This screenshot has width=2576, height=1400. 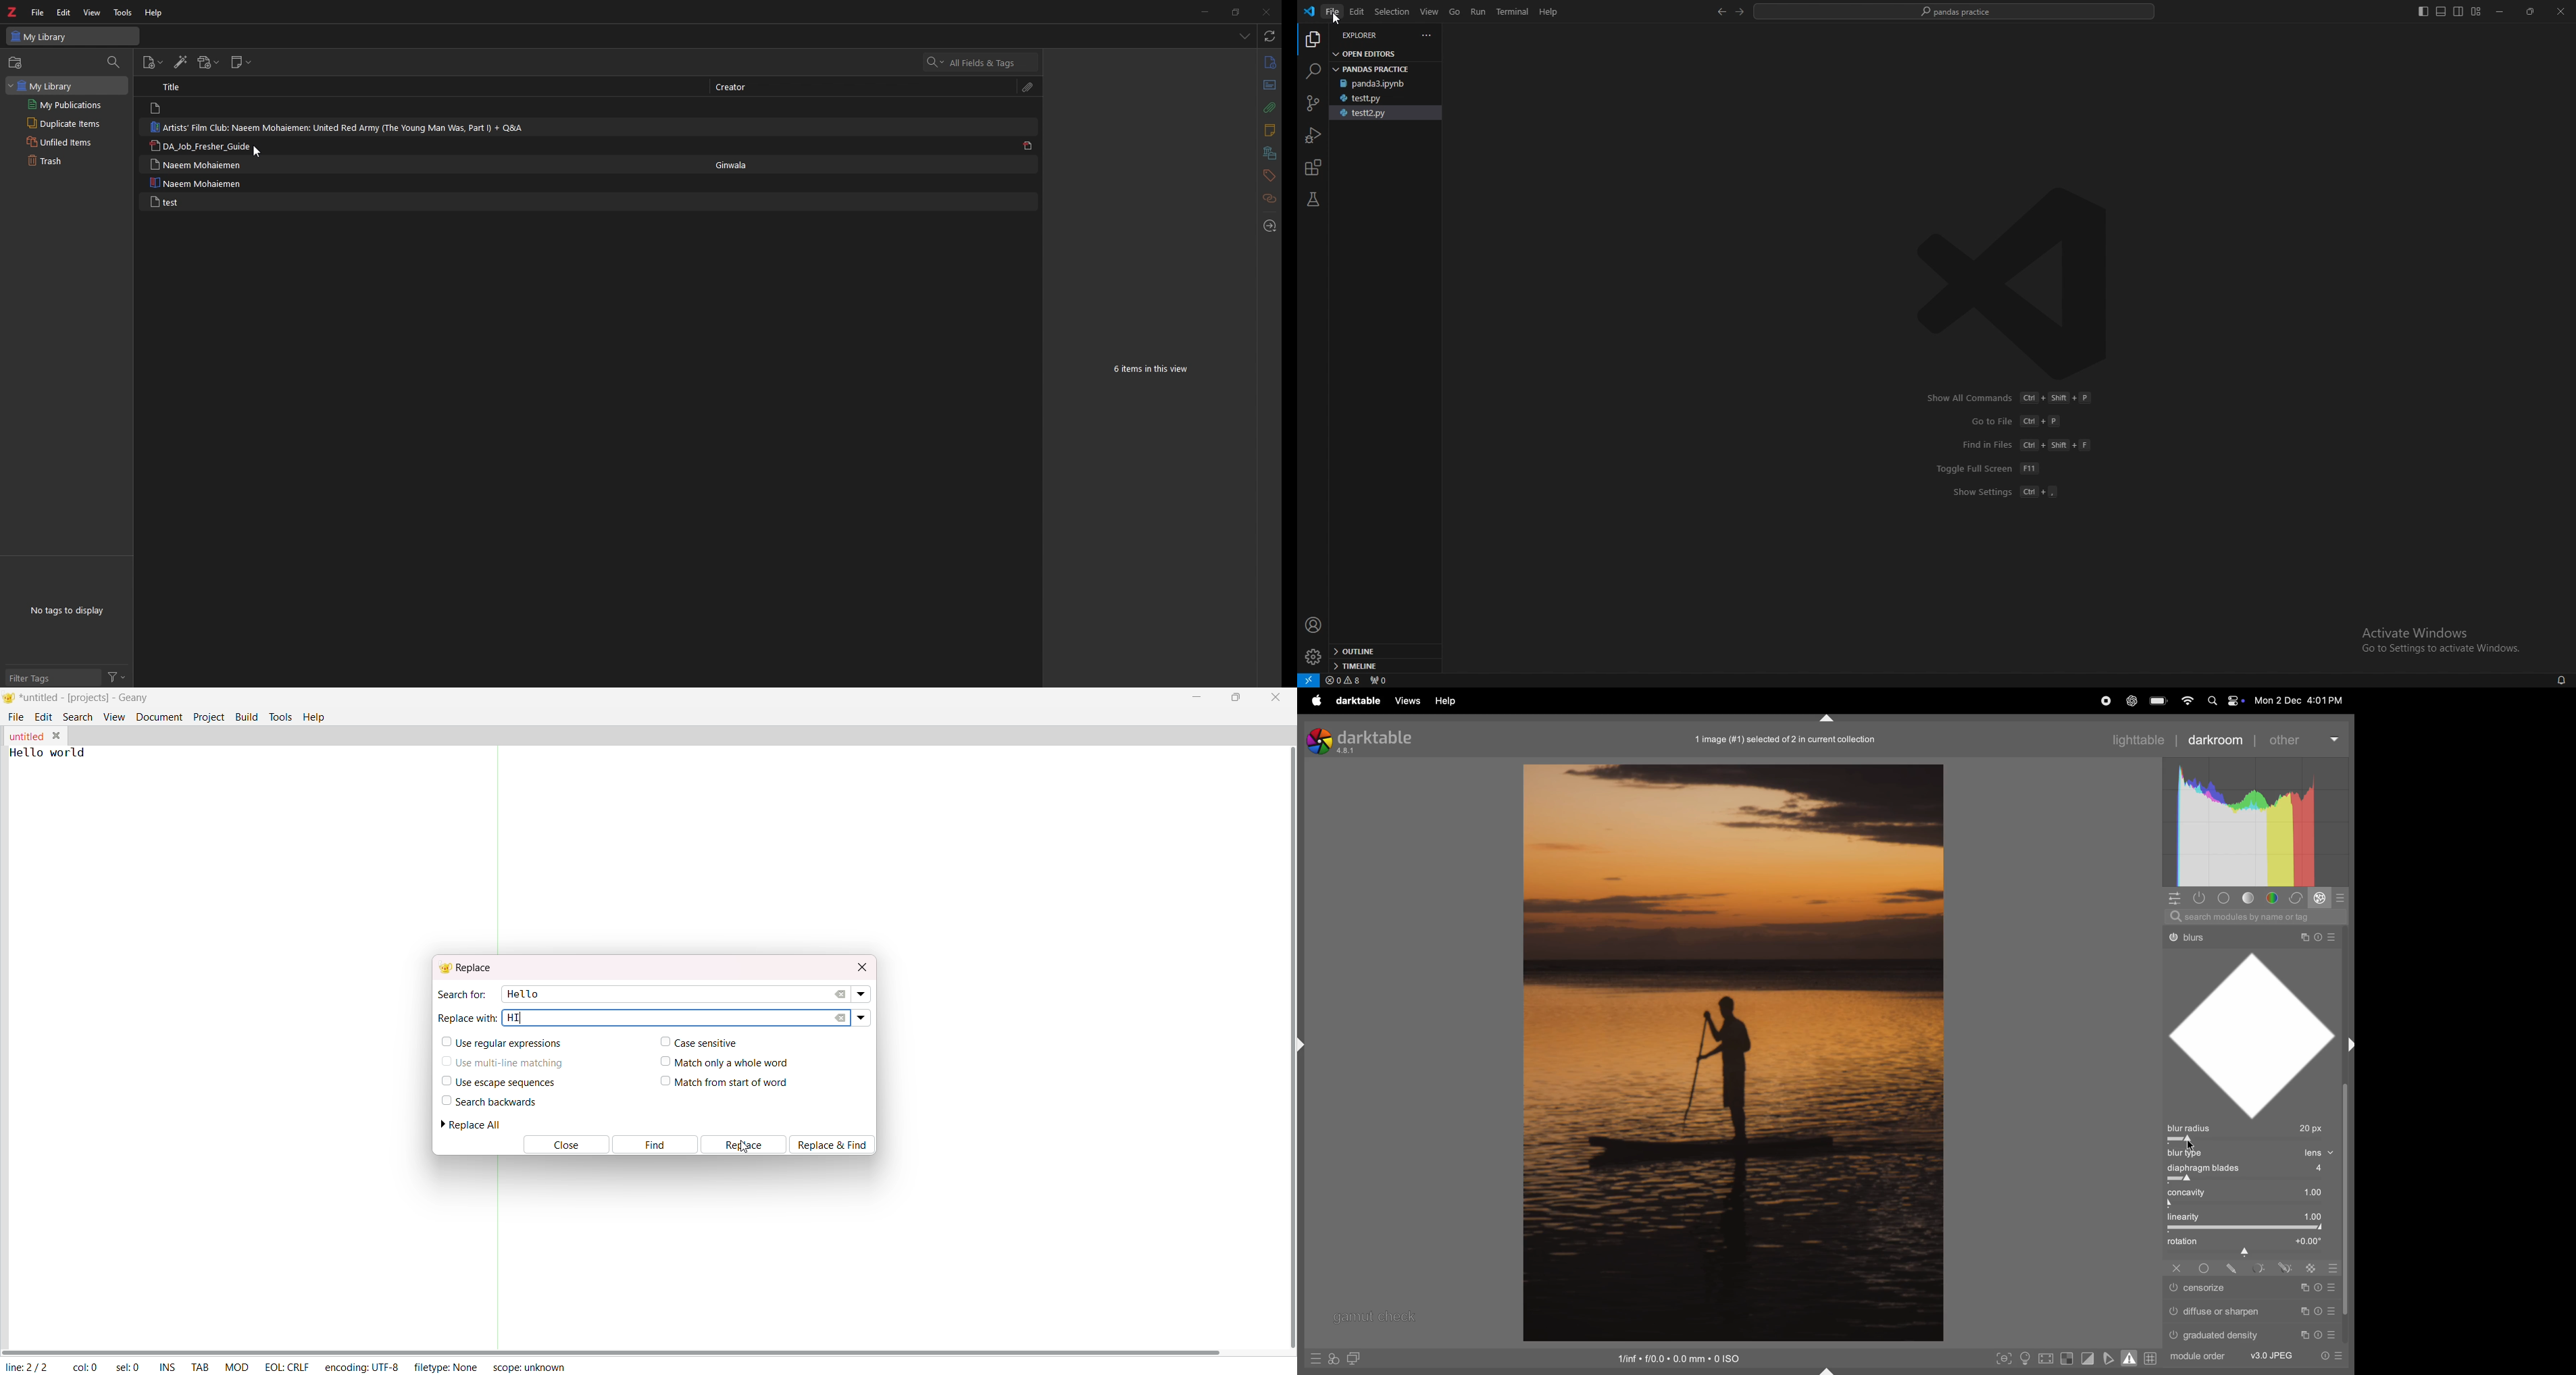 I want to click on minimize, so click(x=1200, y=696).